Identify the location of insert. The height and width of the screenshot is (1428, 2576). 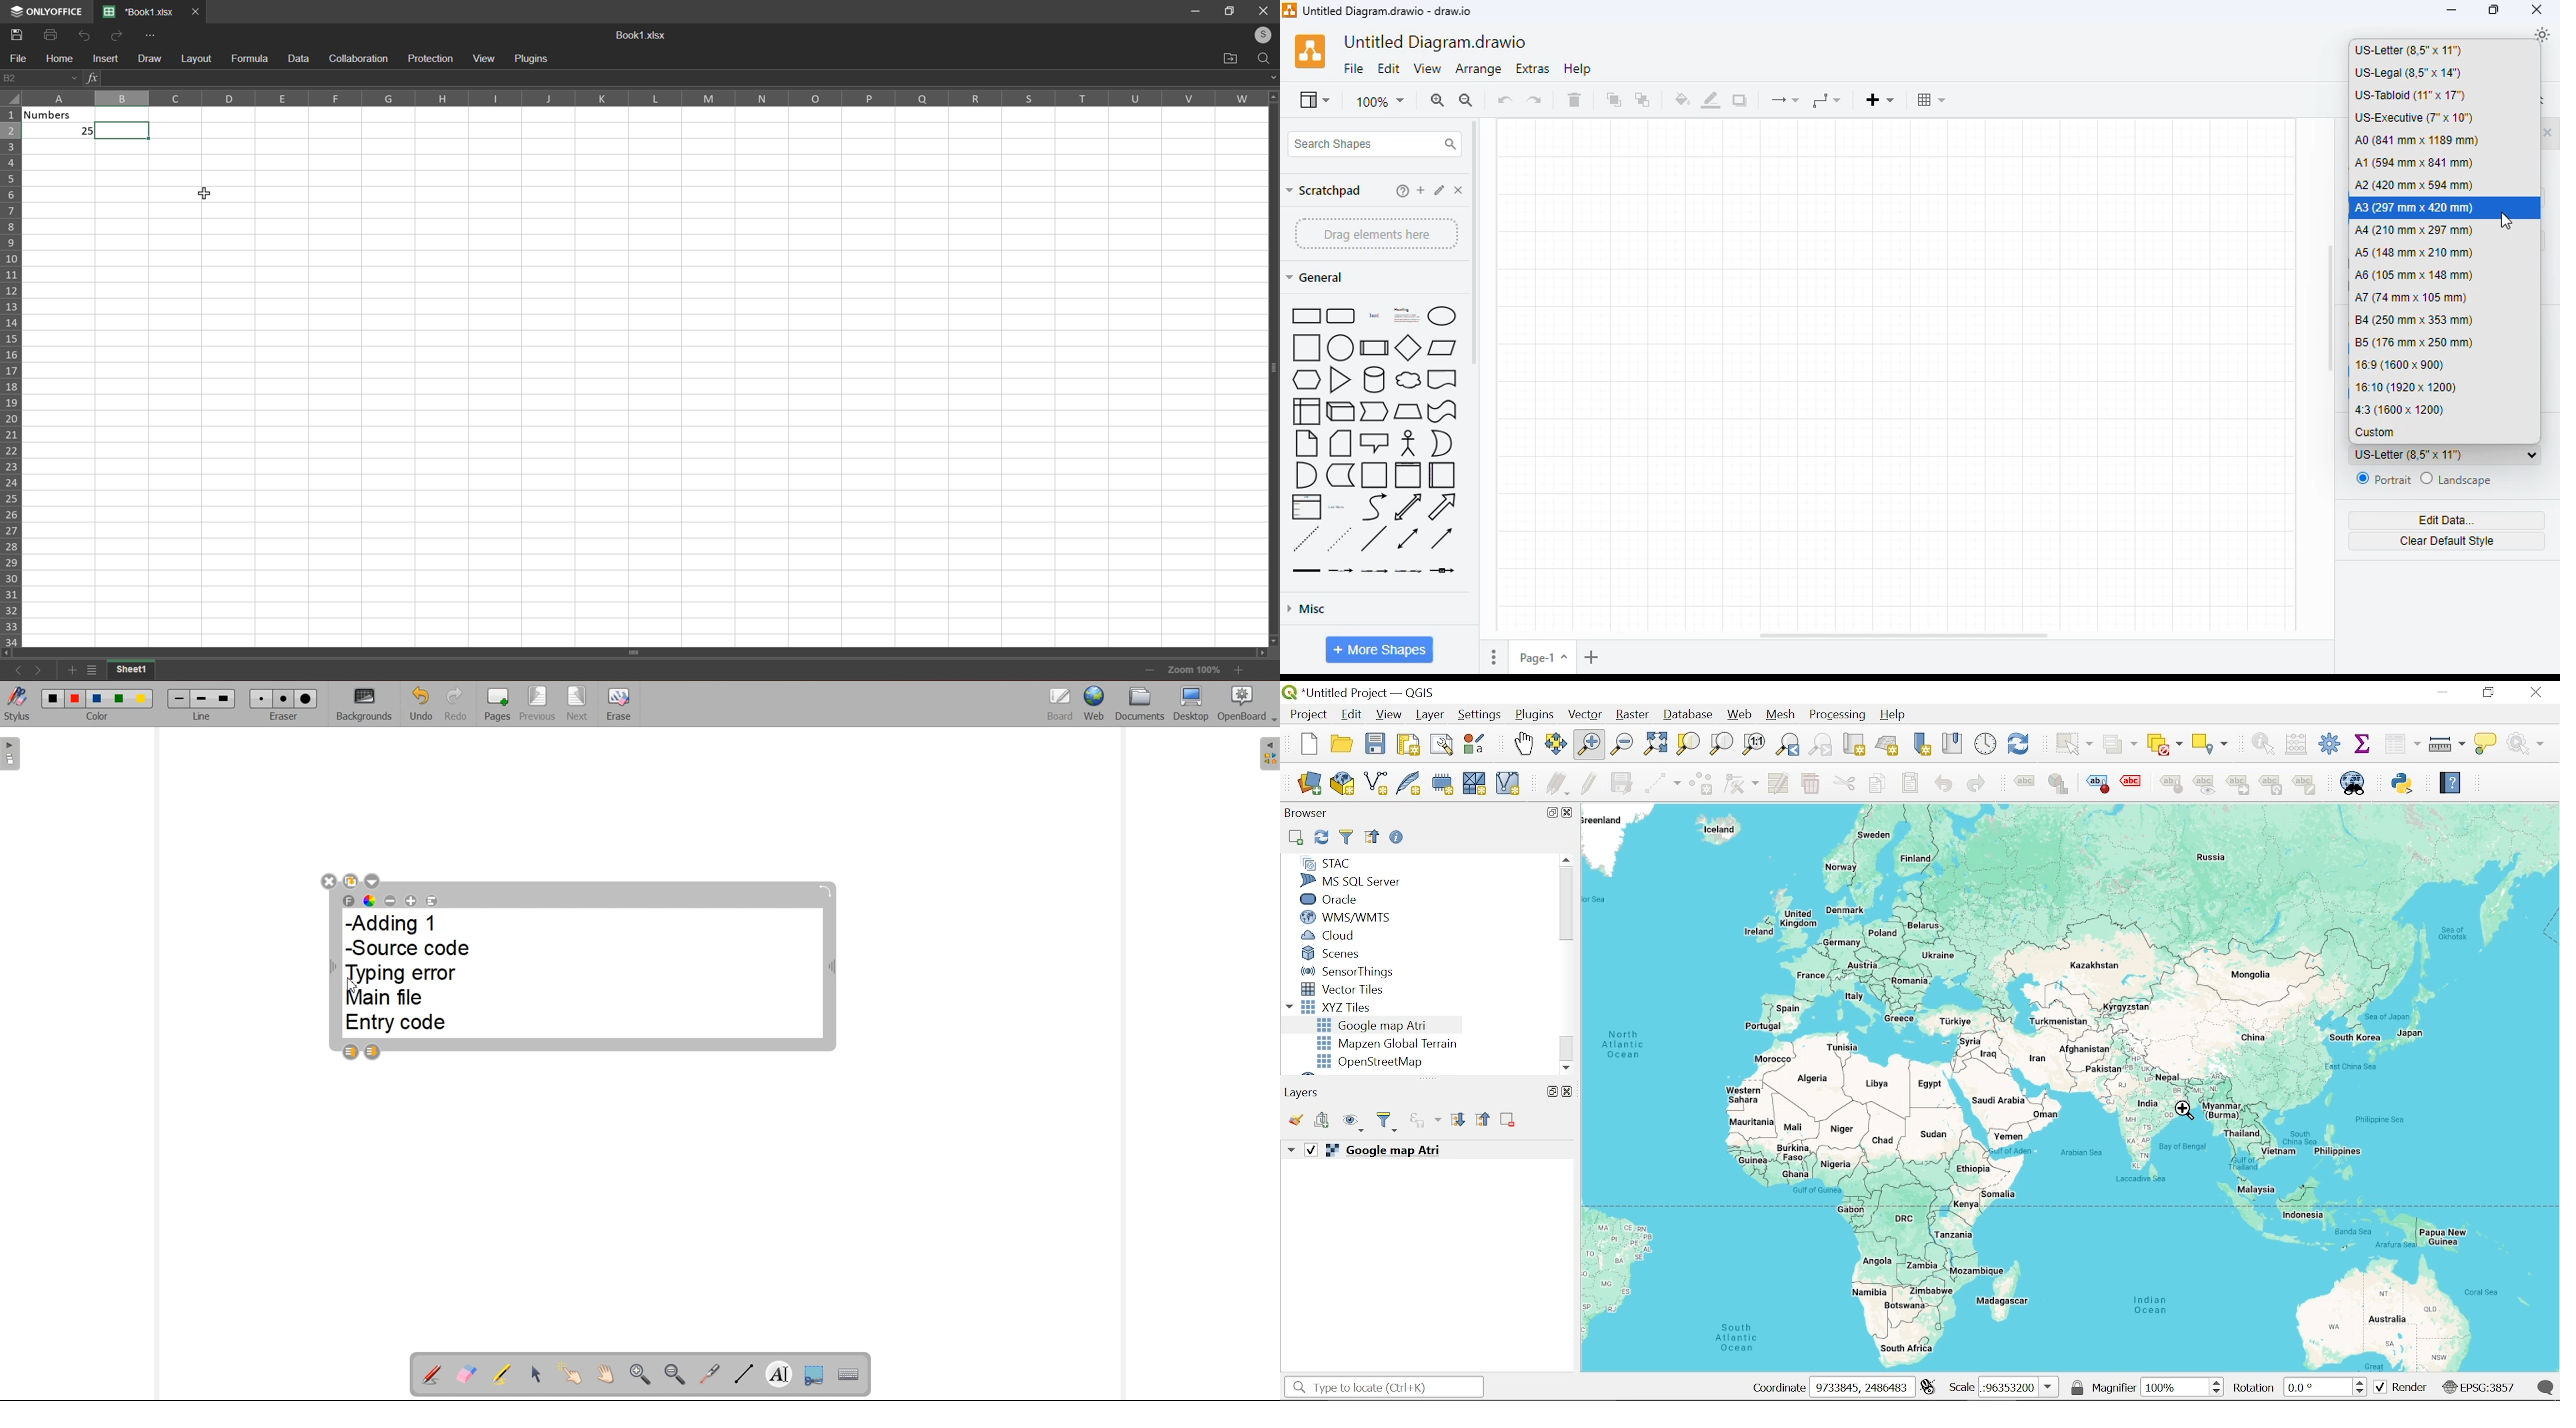
(101, 59).